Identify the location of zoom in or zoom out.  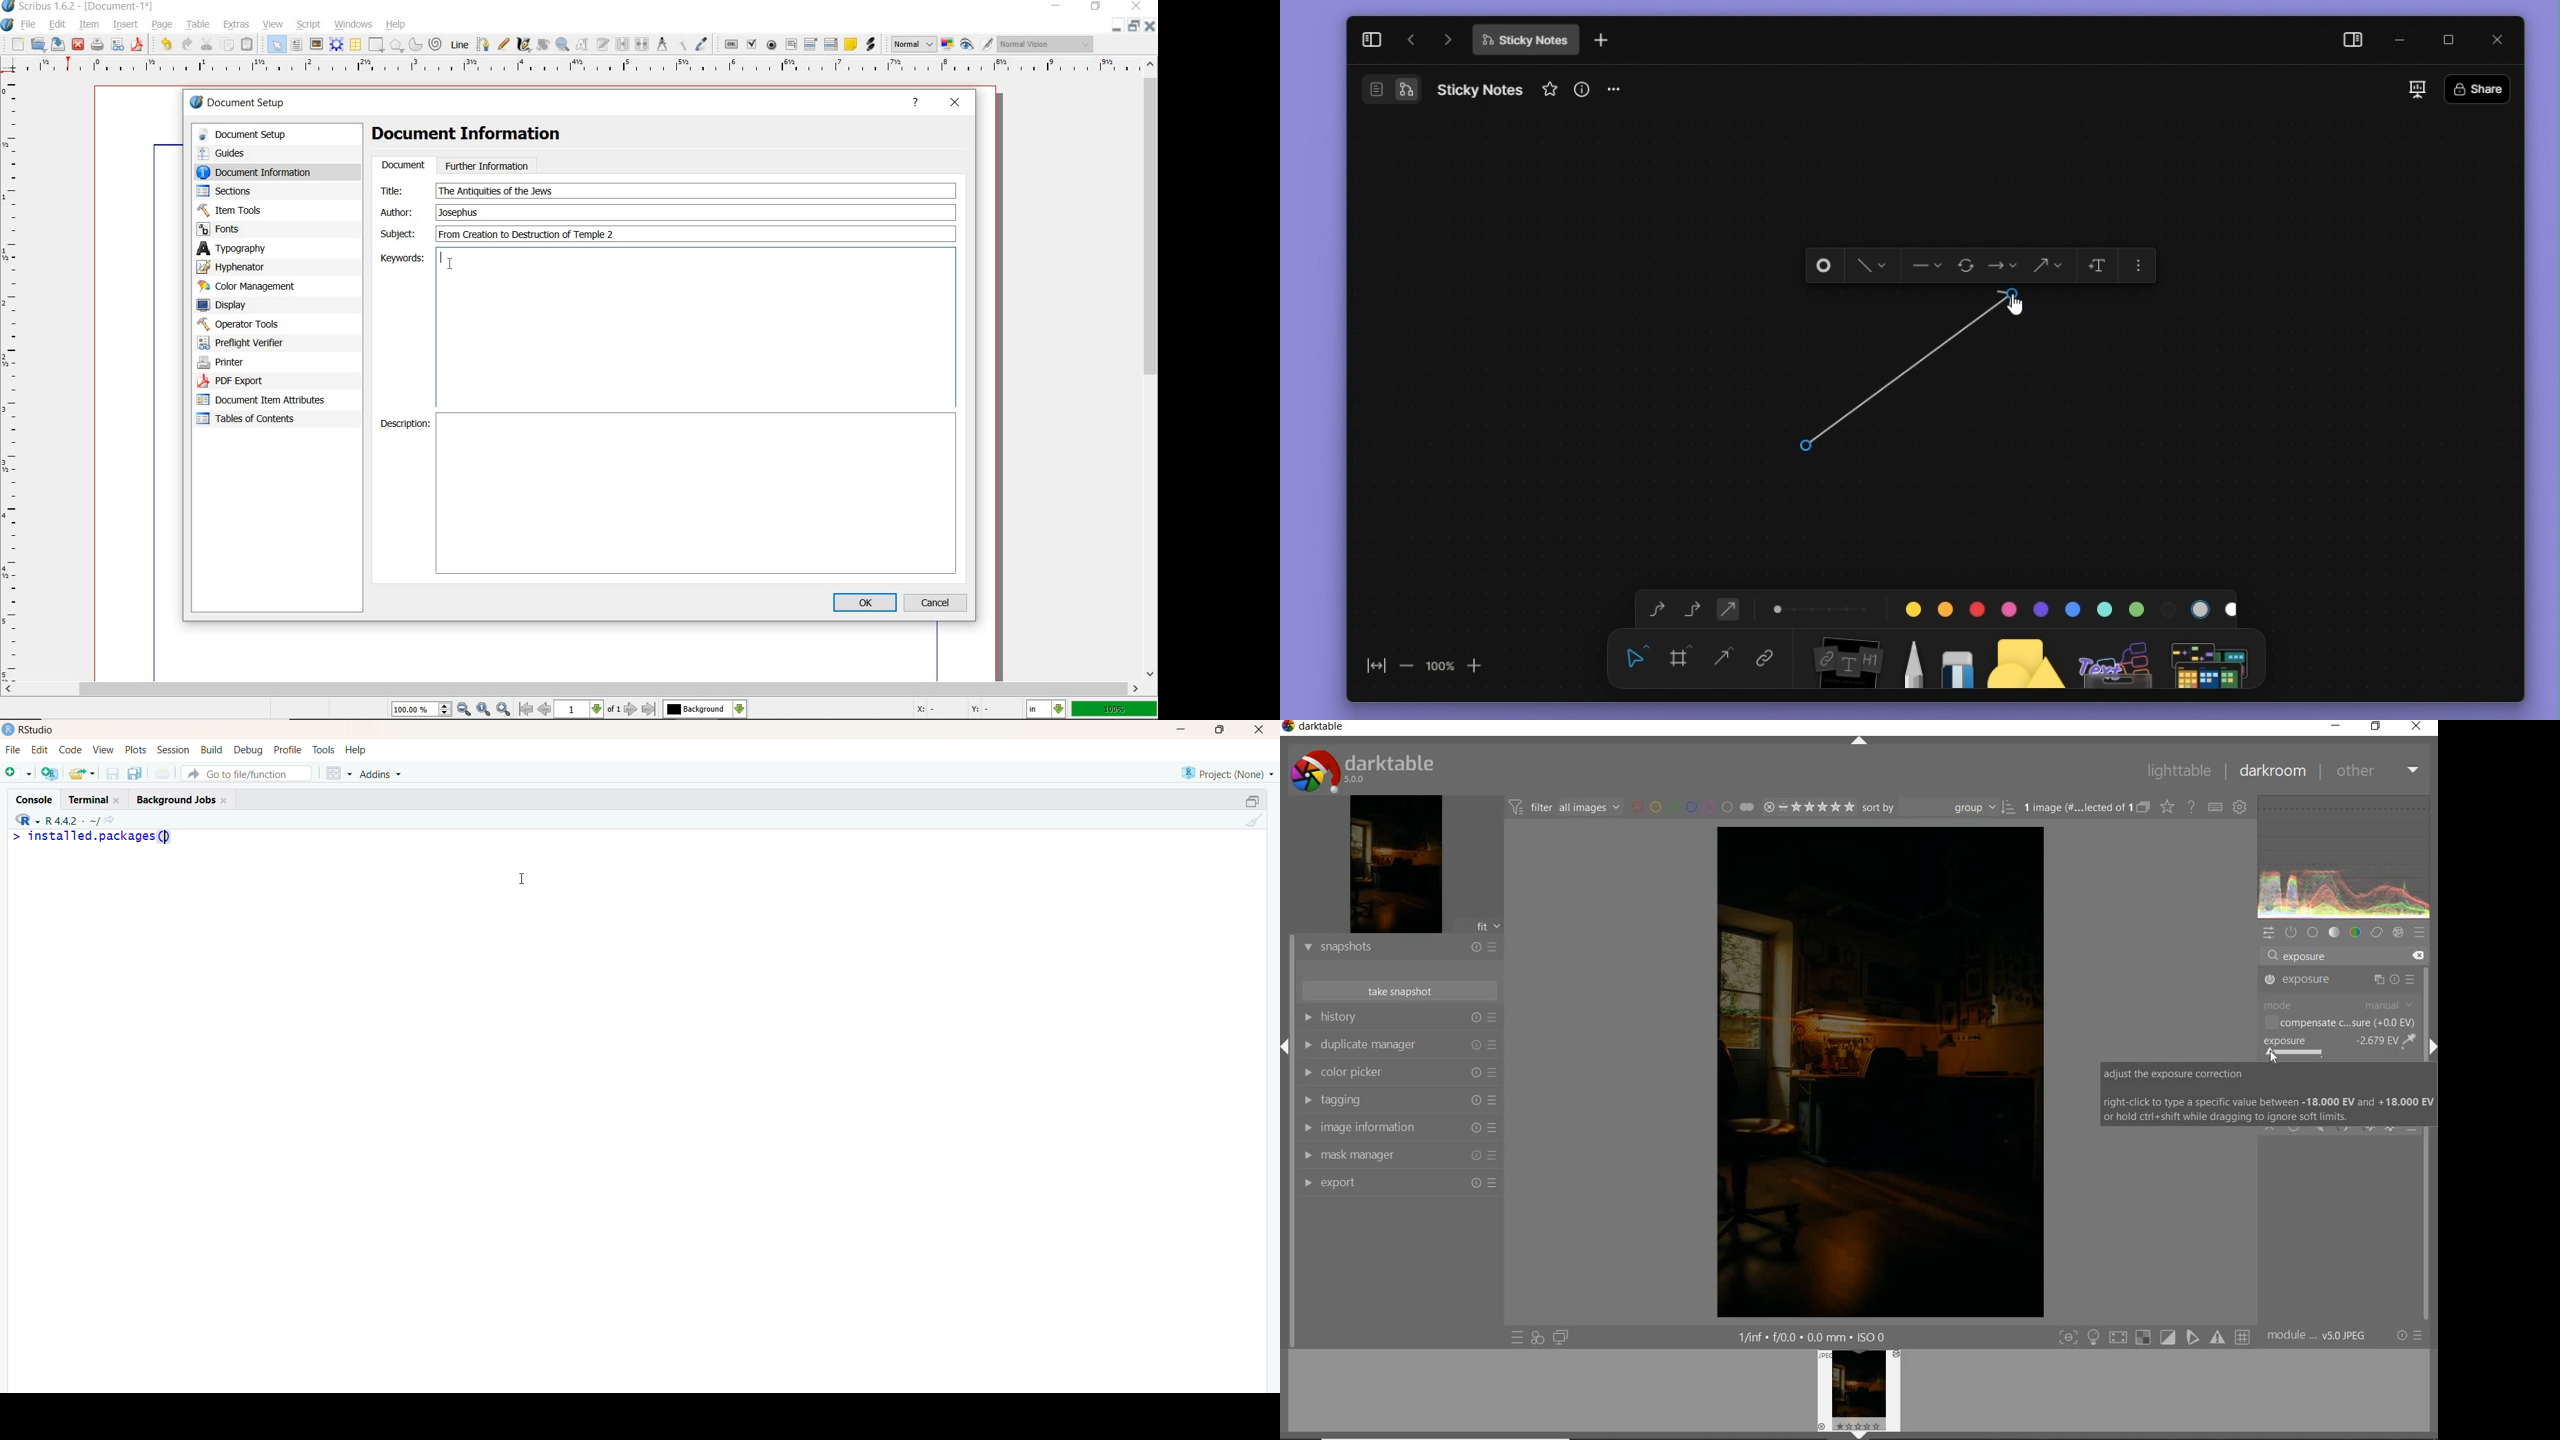
(563, 46).